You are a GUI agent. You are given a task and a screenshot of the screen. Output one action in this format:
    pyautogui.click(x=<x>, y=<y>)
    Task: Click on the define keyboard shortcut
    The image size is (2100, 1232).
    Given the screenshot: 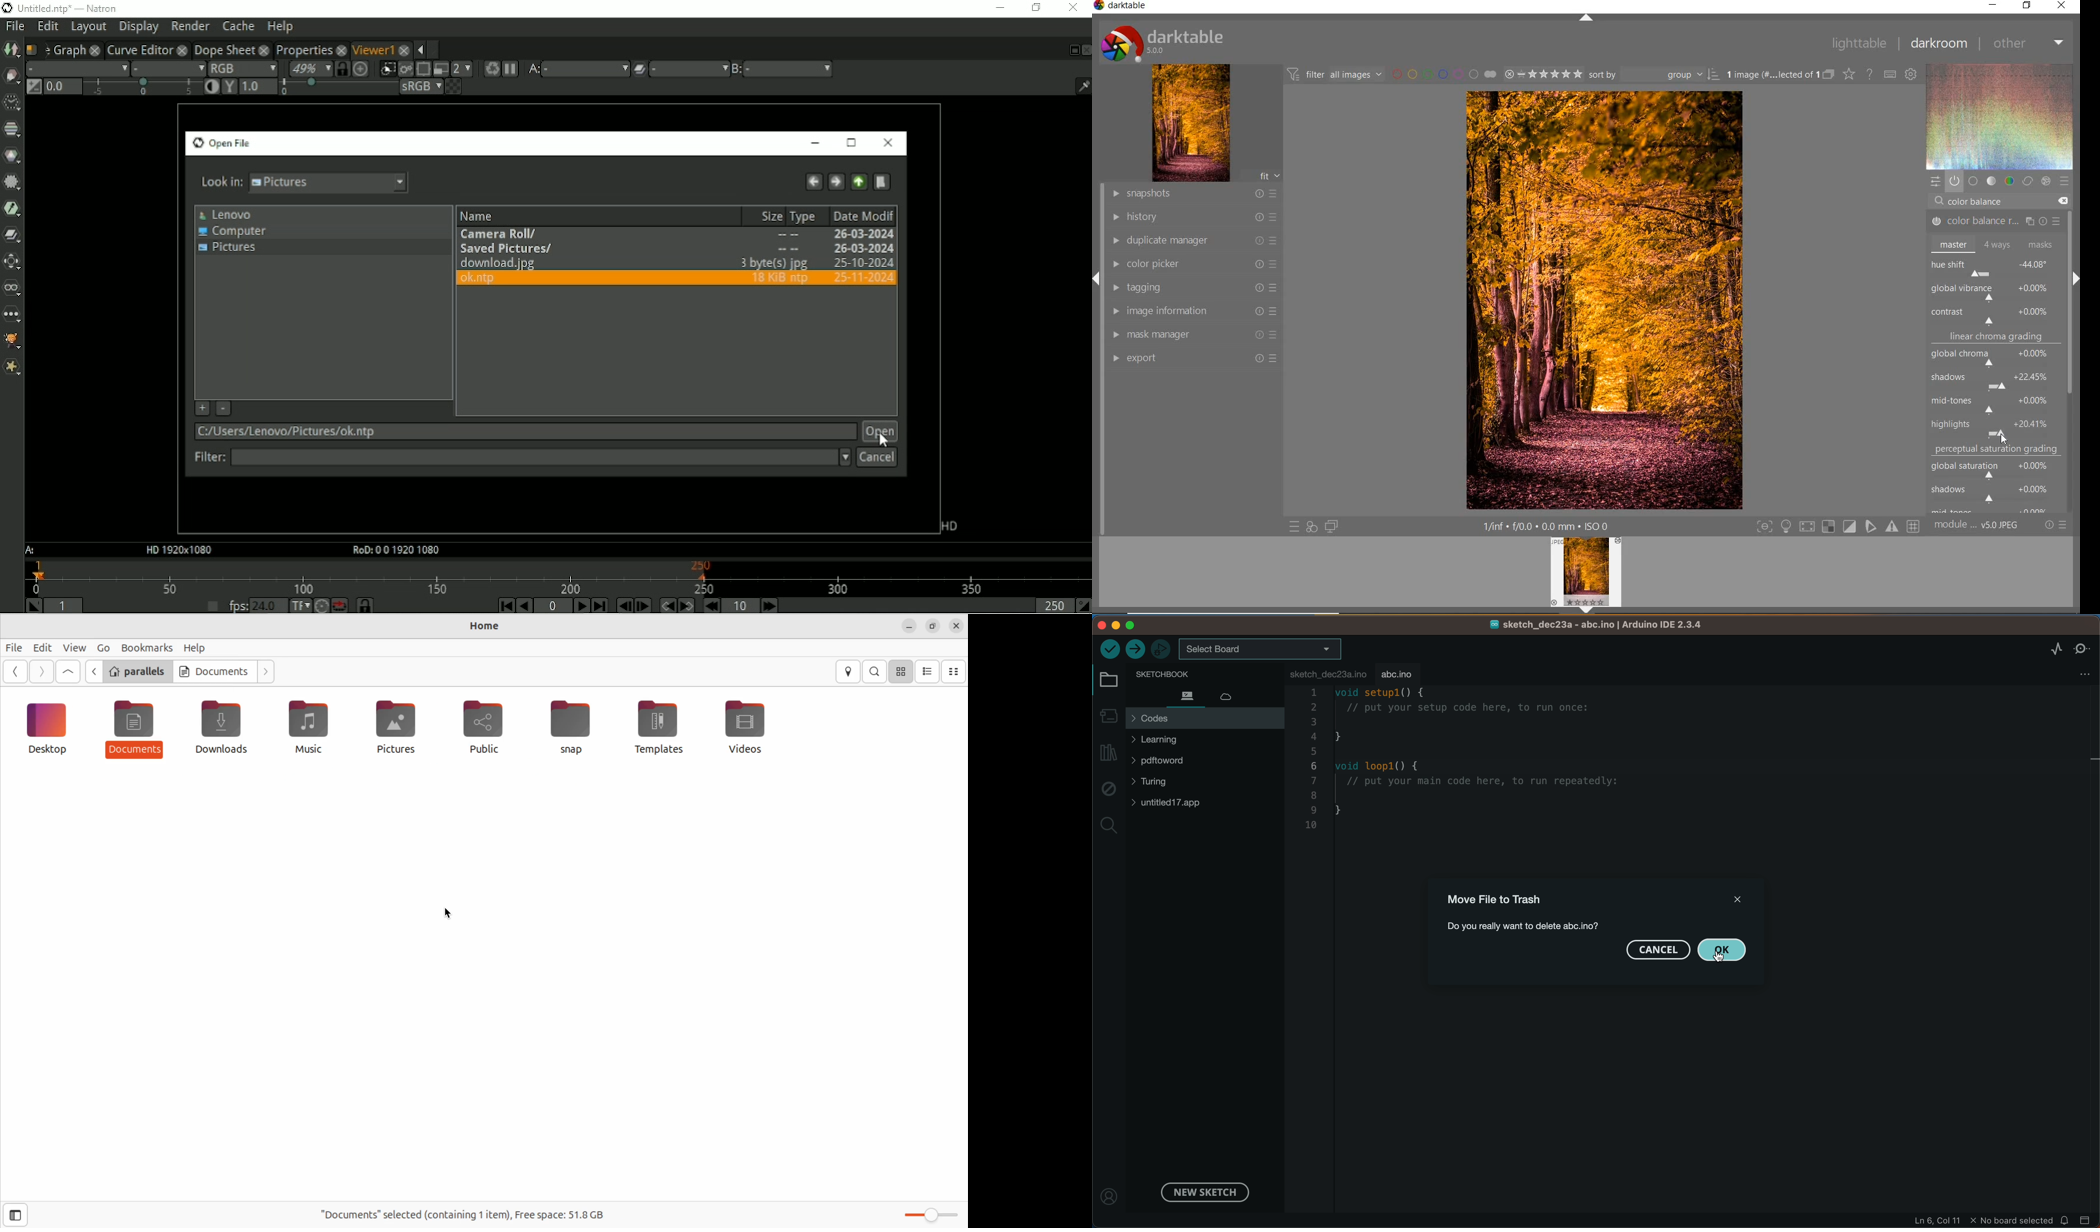 What is the action you would take?
    pyautogui.click(x=1890, y=75)
    